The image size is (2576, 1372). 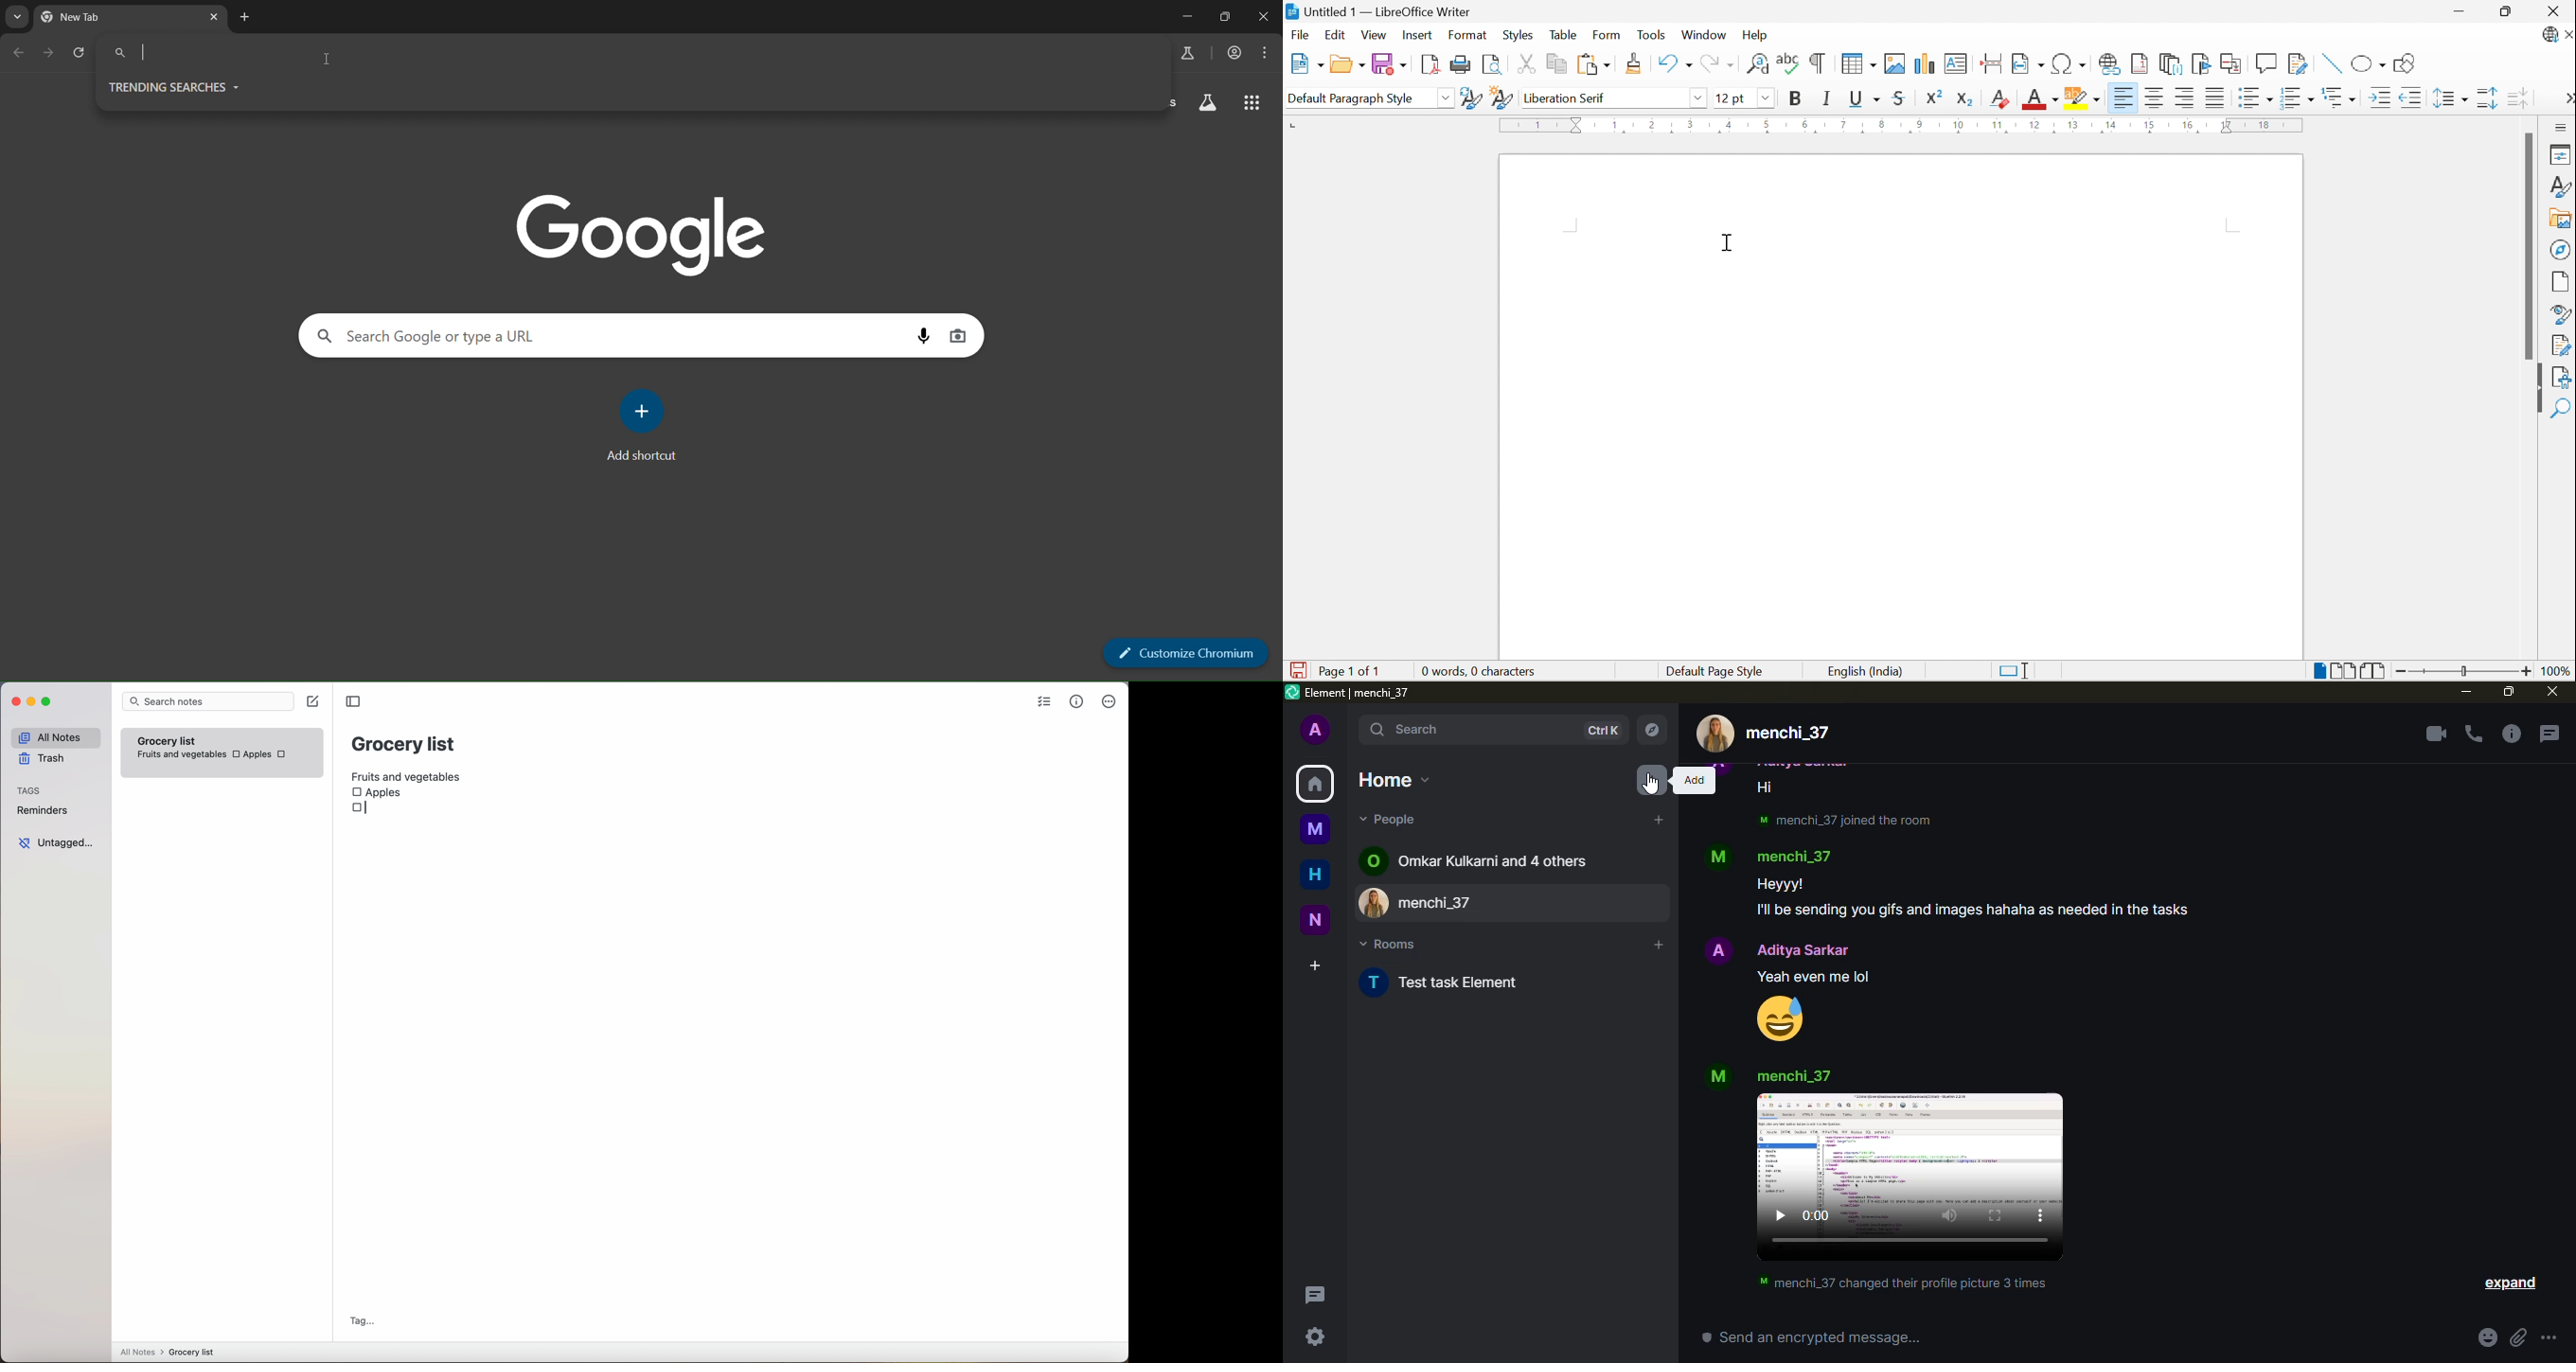 What do you see at coordinates (2139, 64) in the screenshot?
I see `Insert Footnote` at bounding box center [2139, 64].